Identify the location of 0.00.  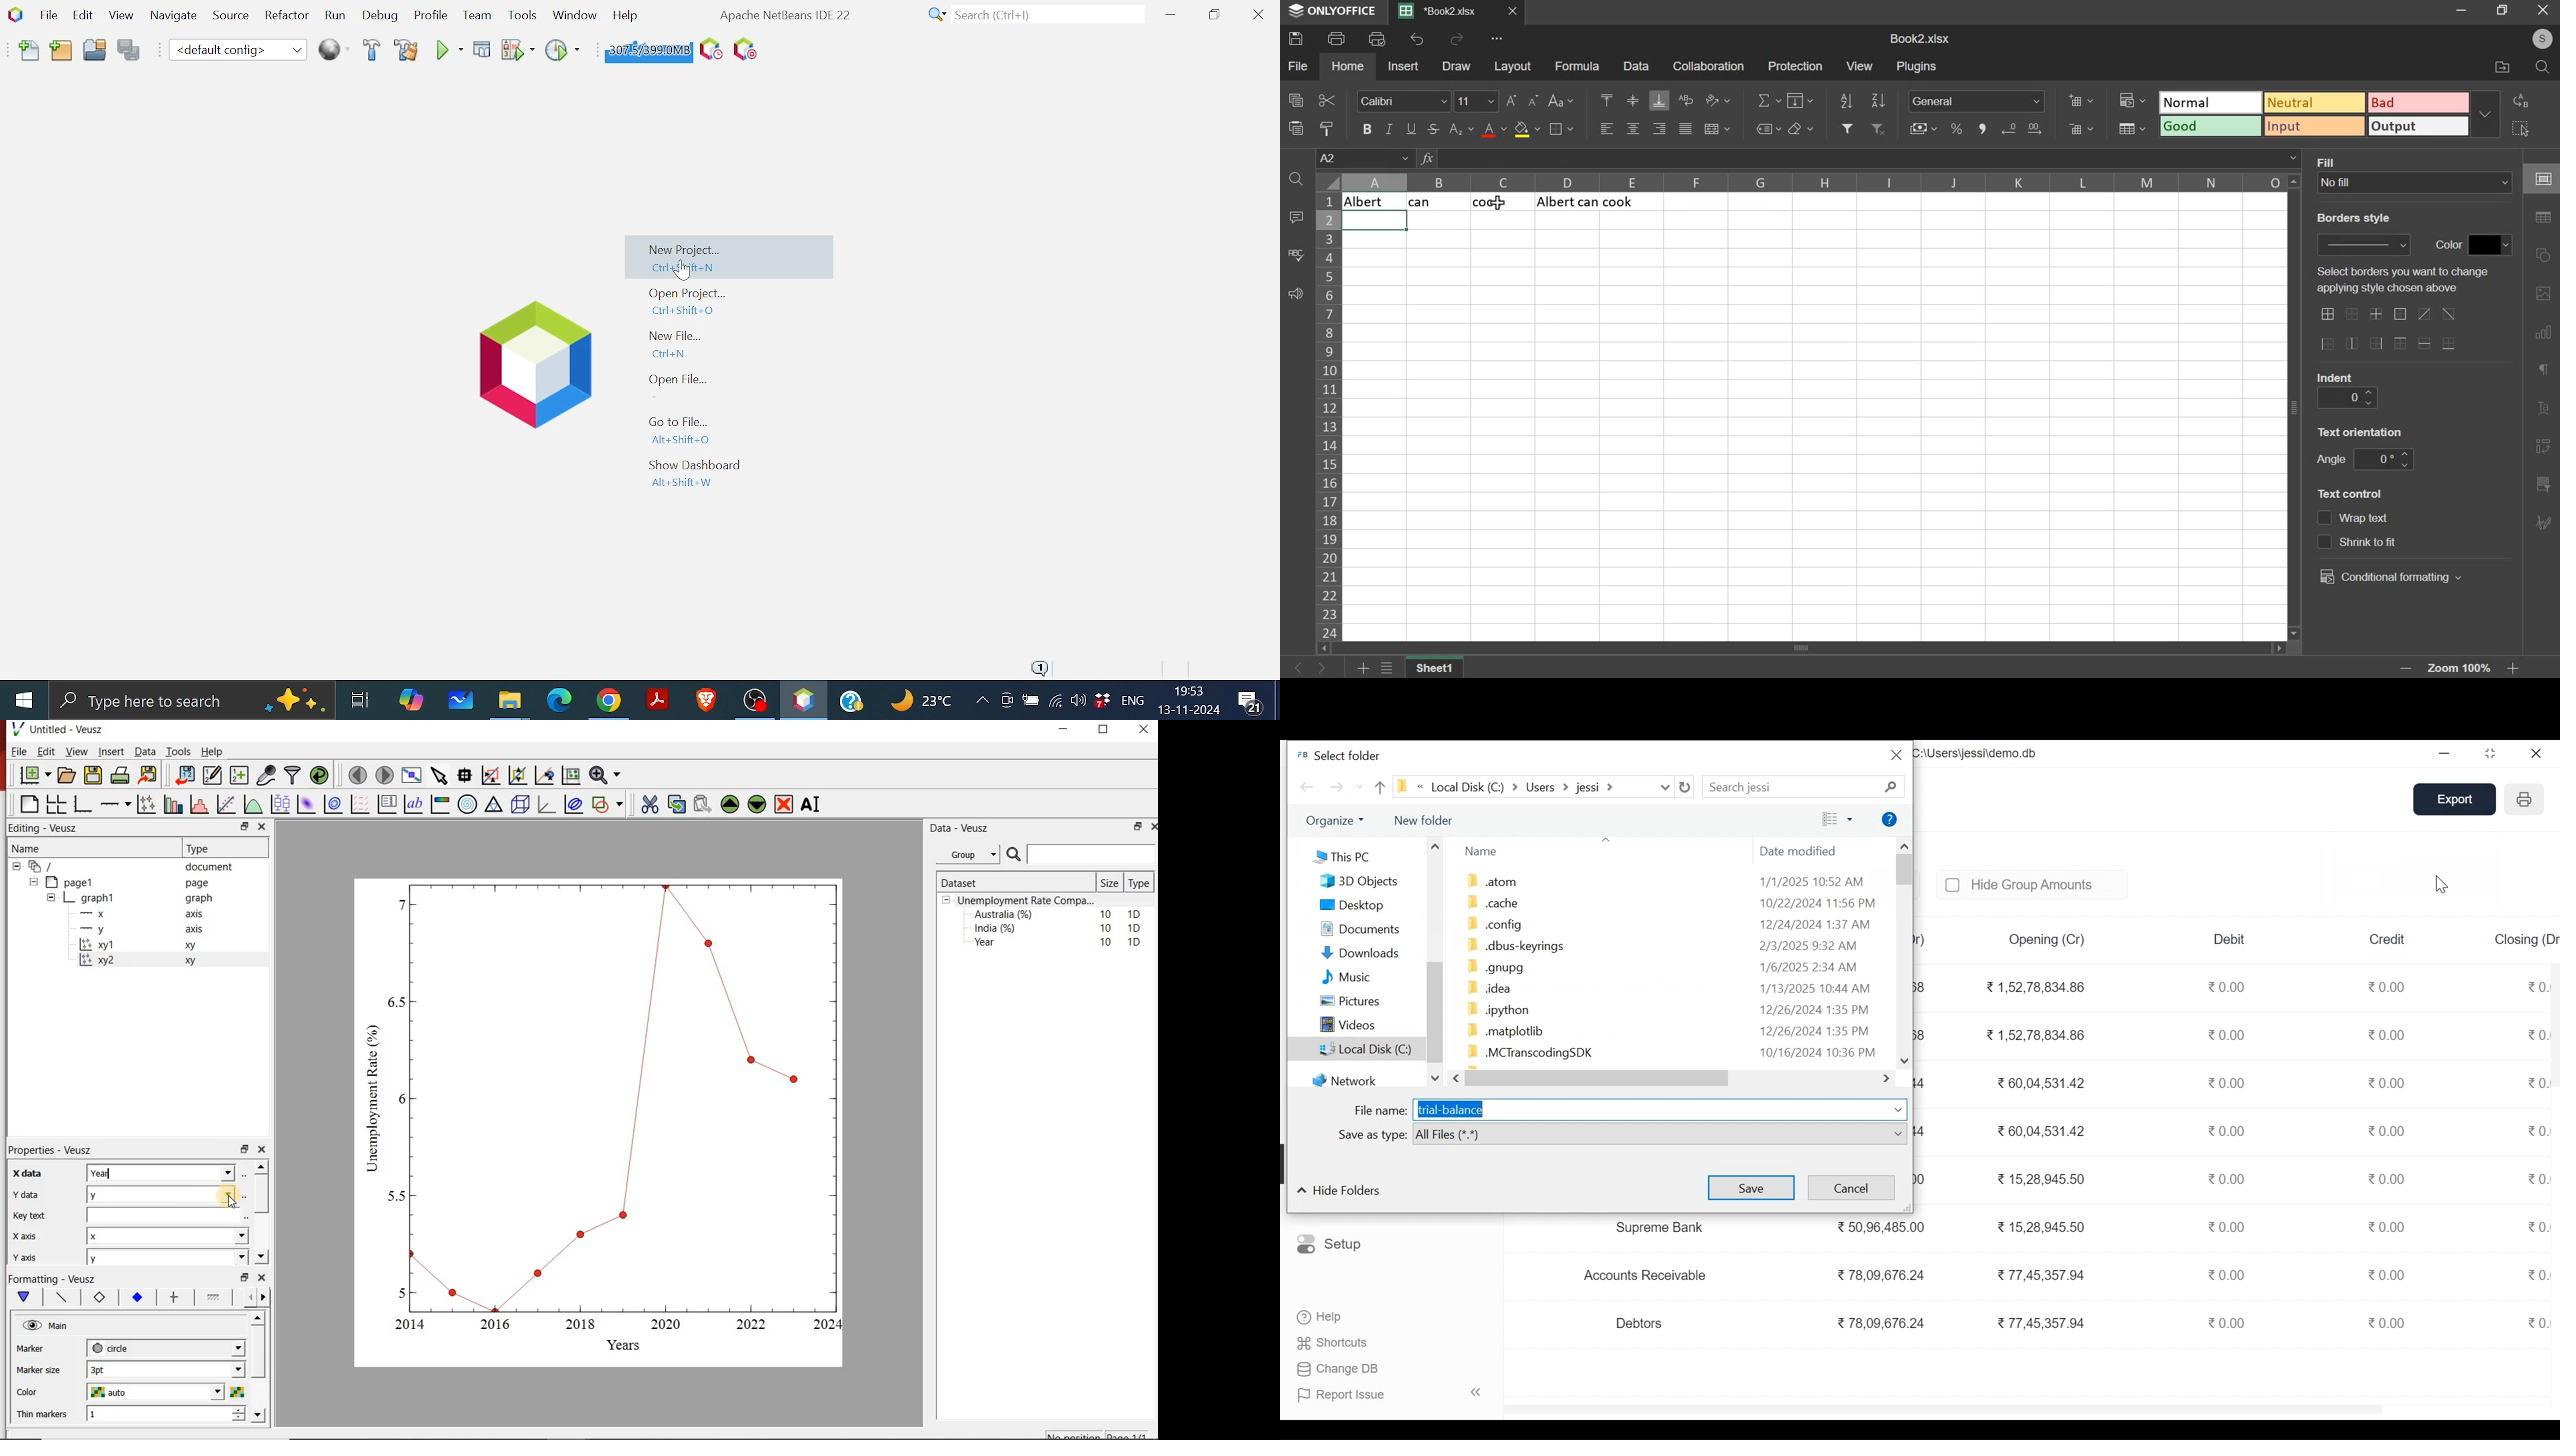
(2230, 1036).